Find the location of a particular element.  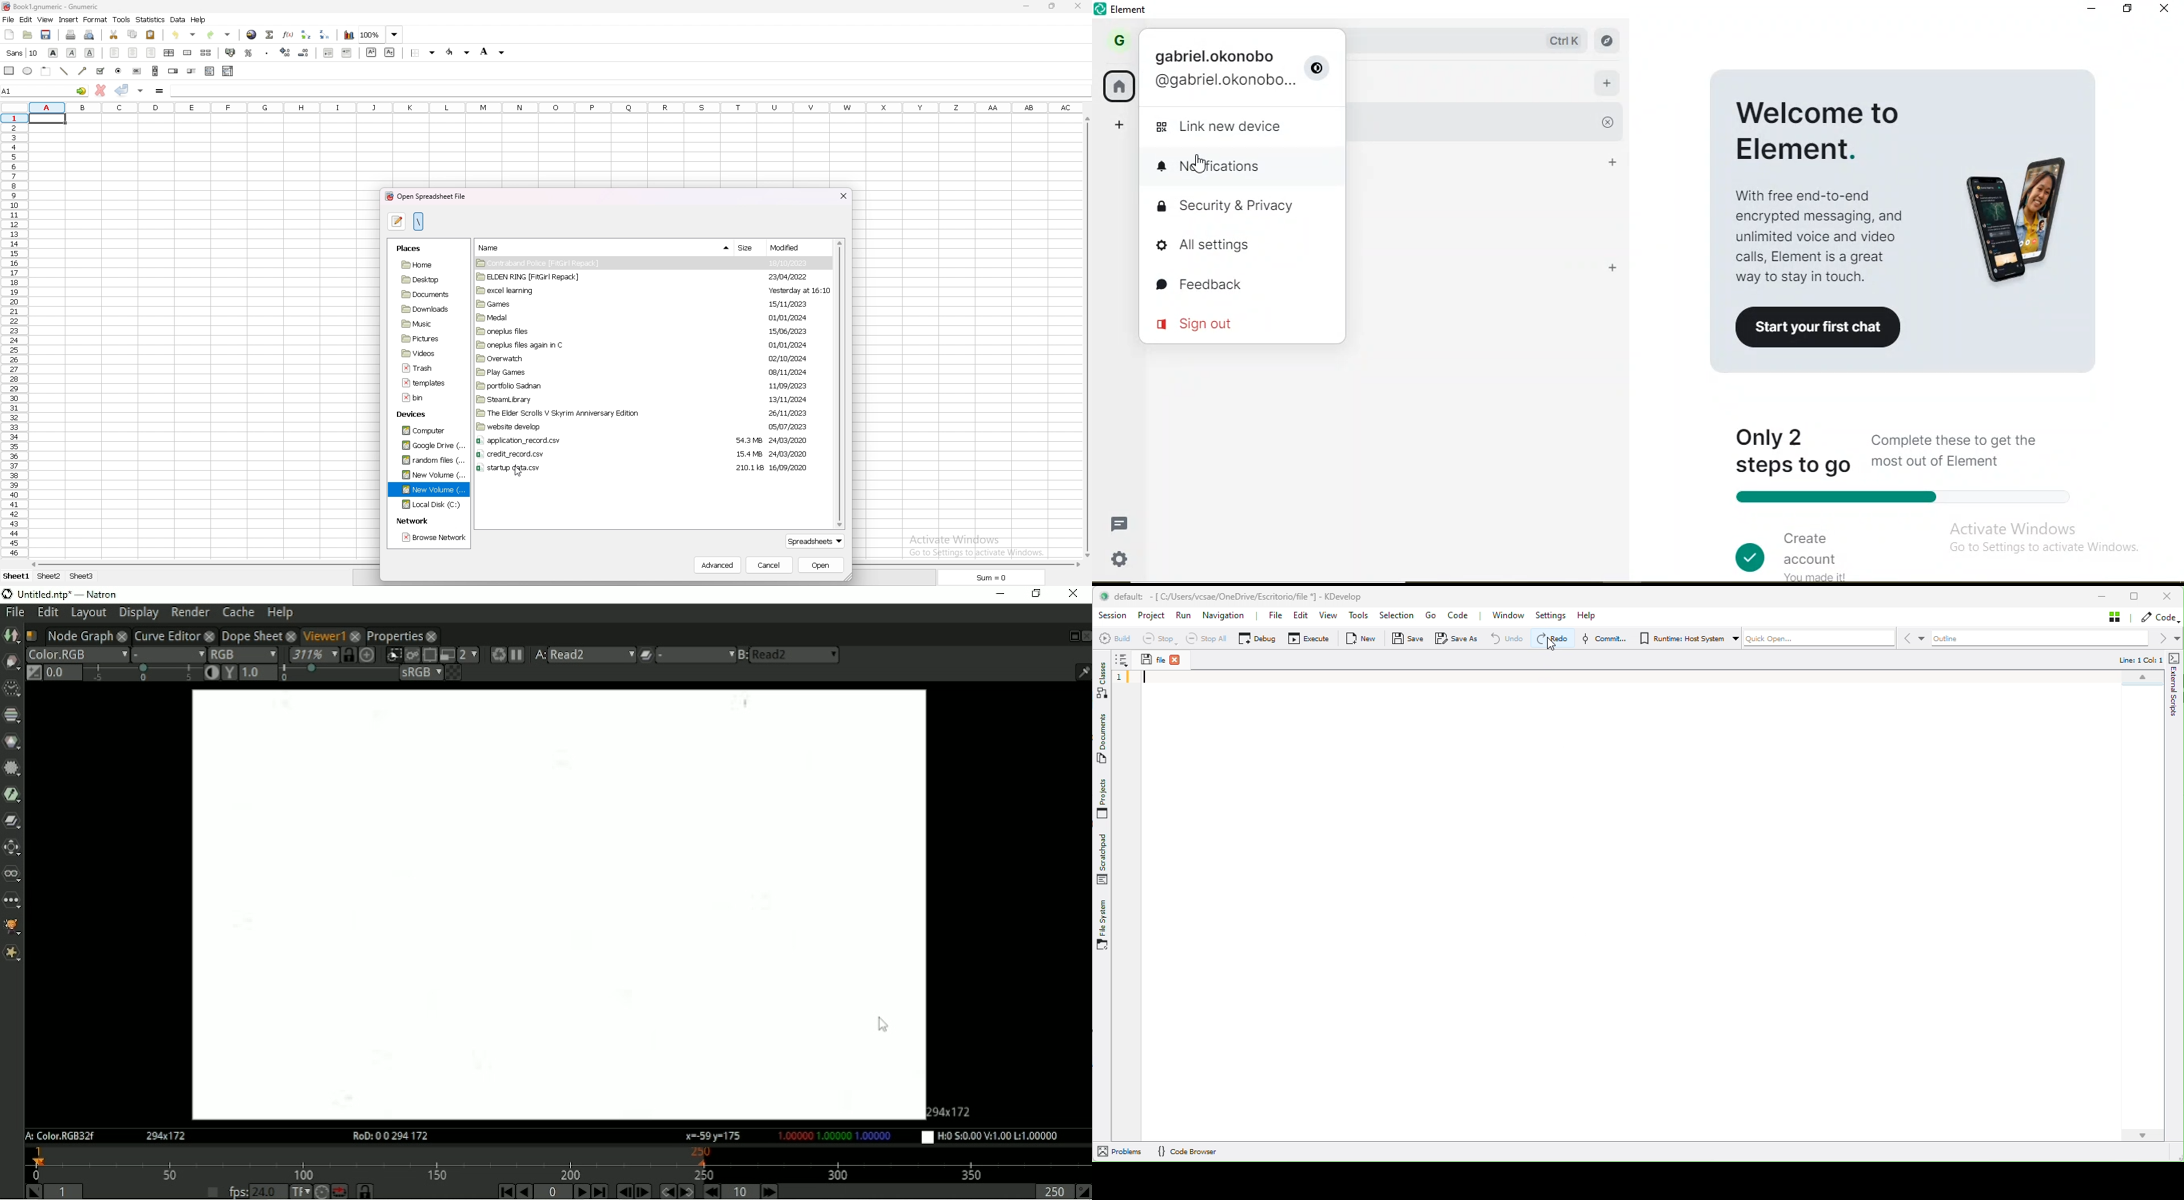

border is located at coordinates (424, 52).